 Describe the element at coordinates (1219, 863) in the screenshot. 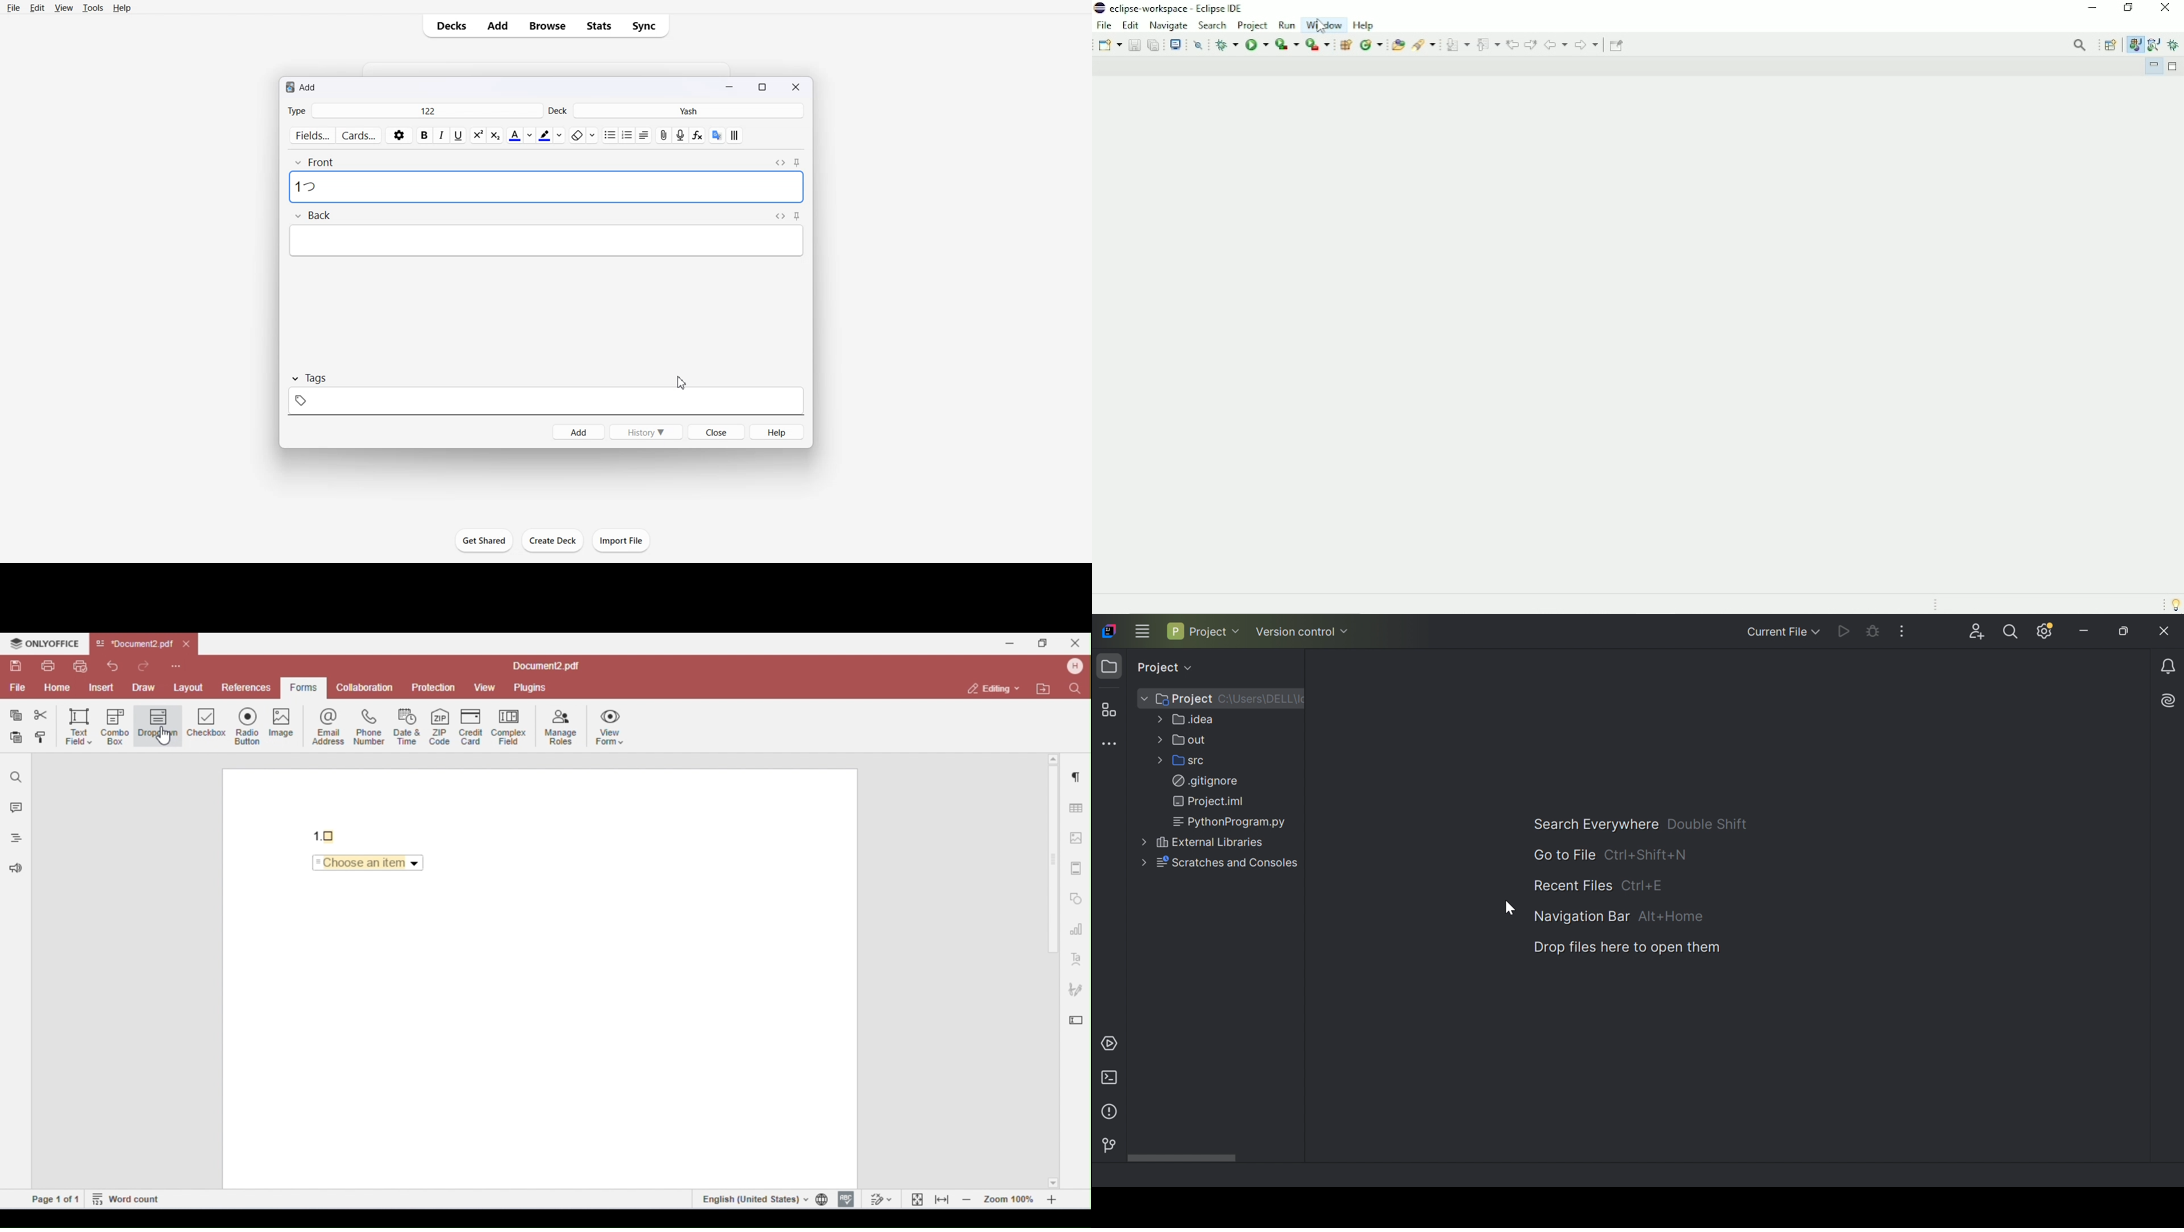

I see `Scratches and controls` at that location.